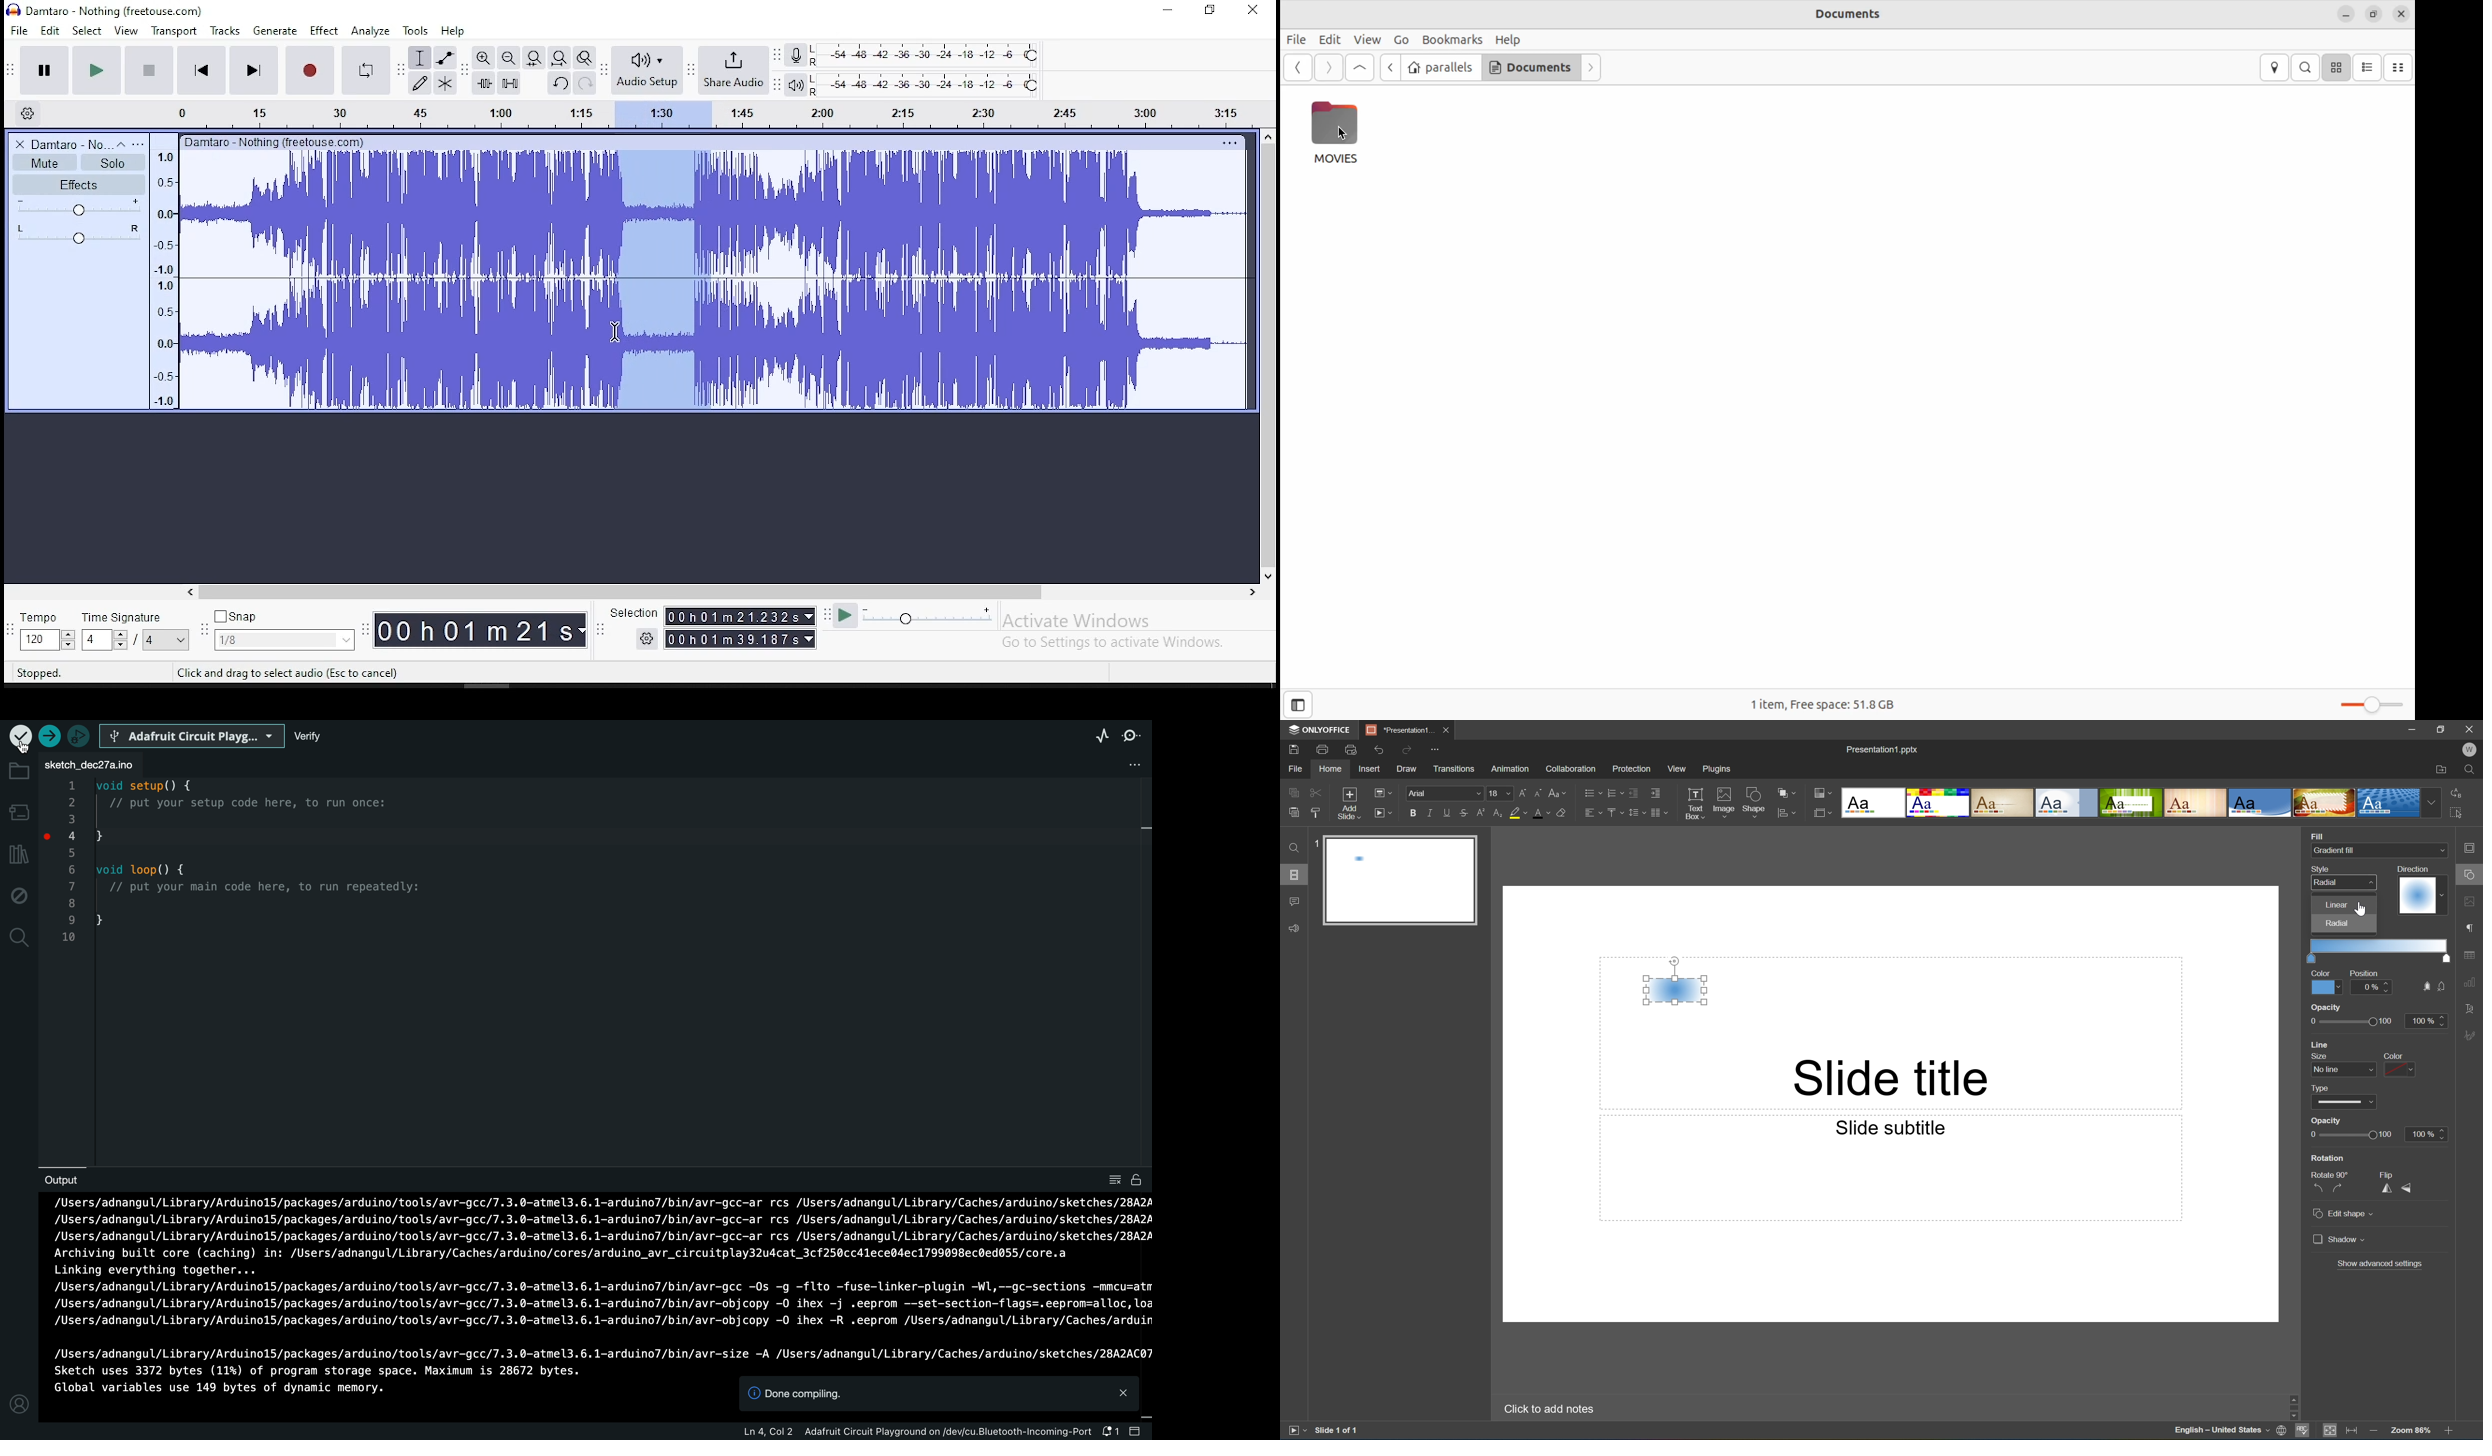 This screenshot has width=2492, height=1456. What do you see at coordinates (583, 631) in the screenshot?
I see `drop down` at bounding box center [583, 631].